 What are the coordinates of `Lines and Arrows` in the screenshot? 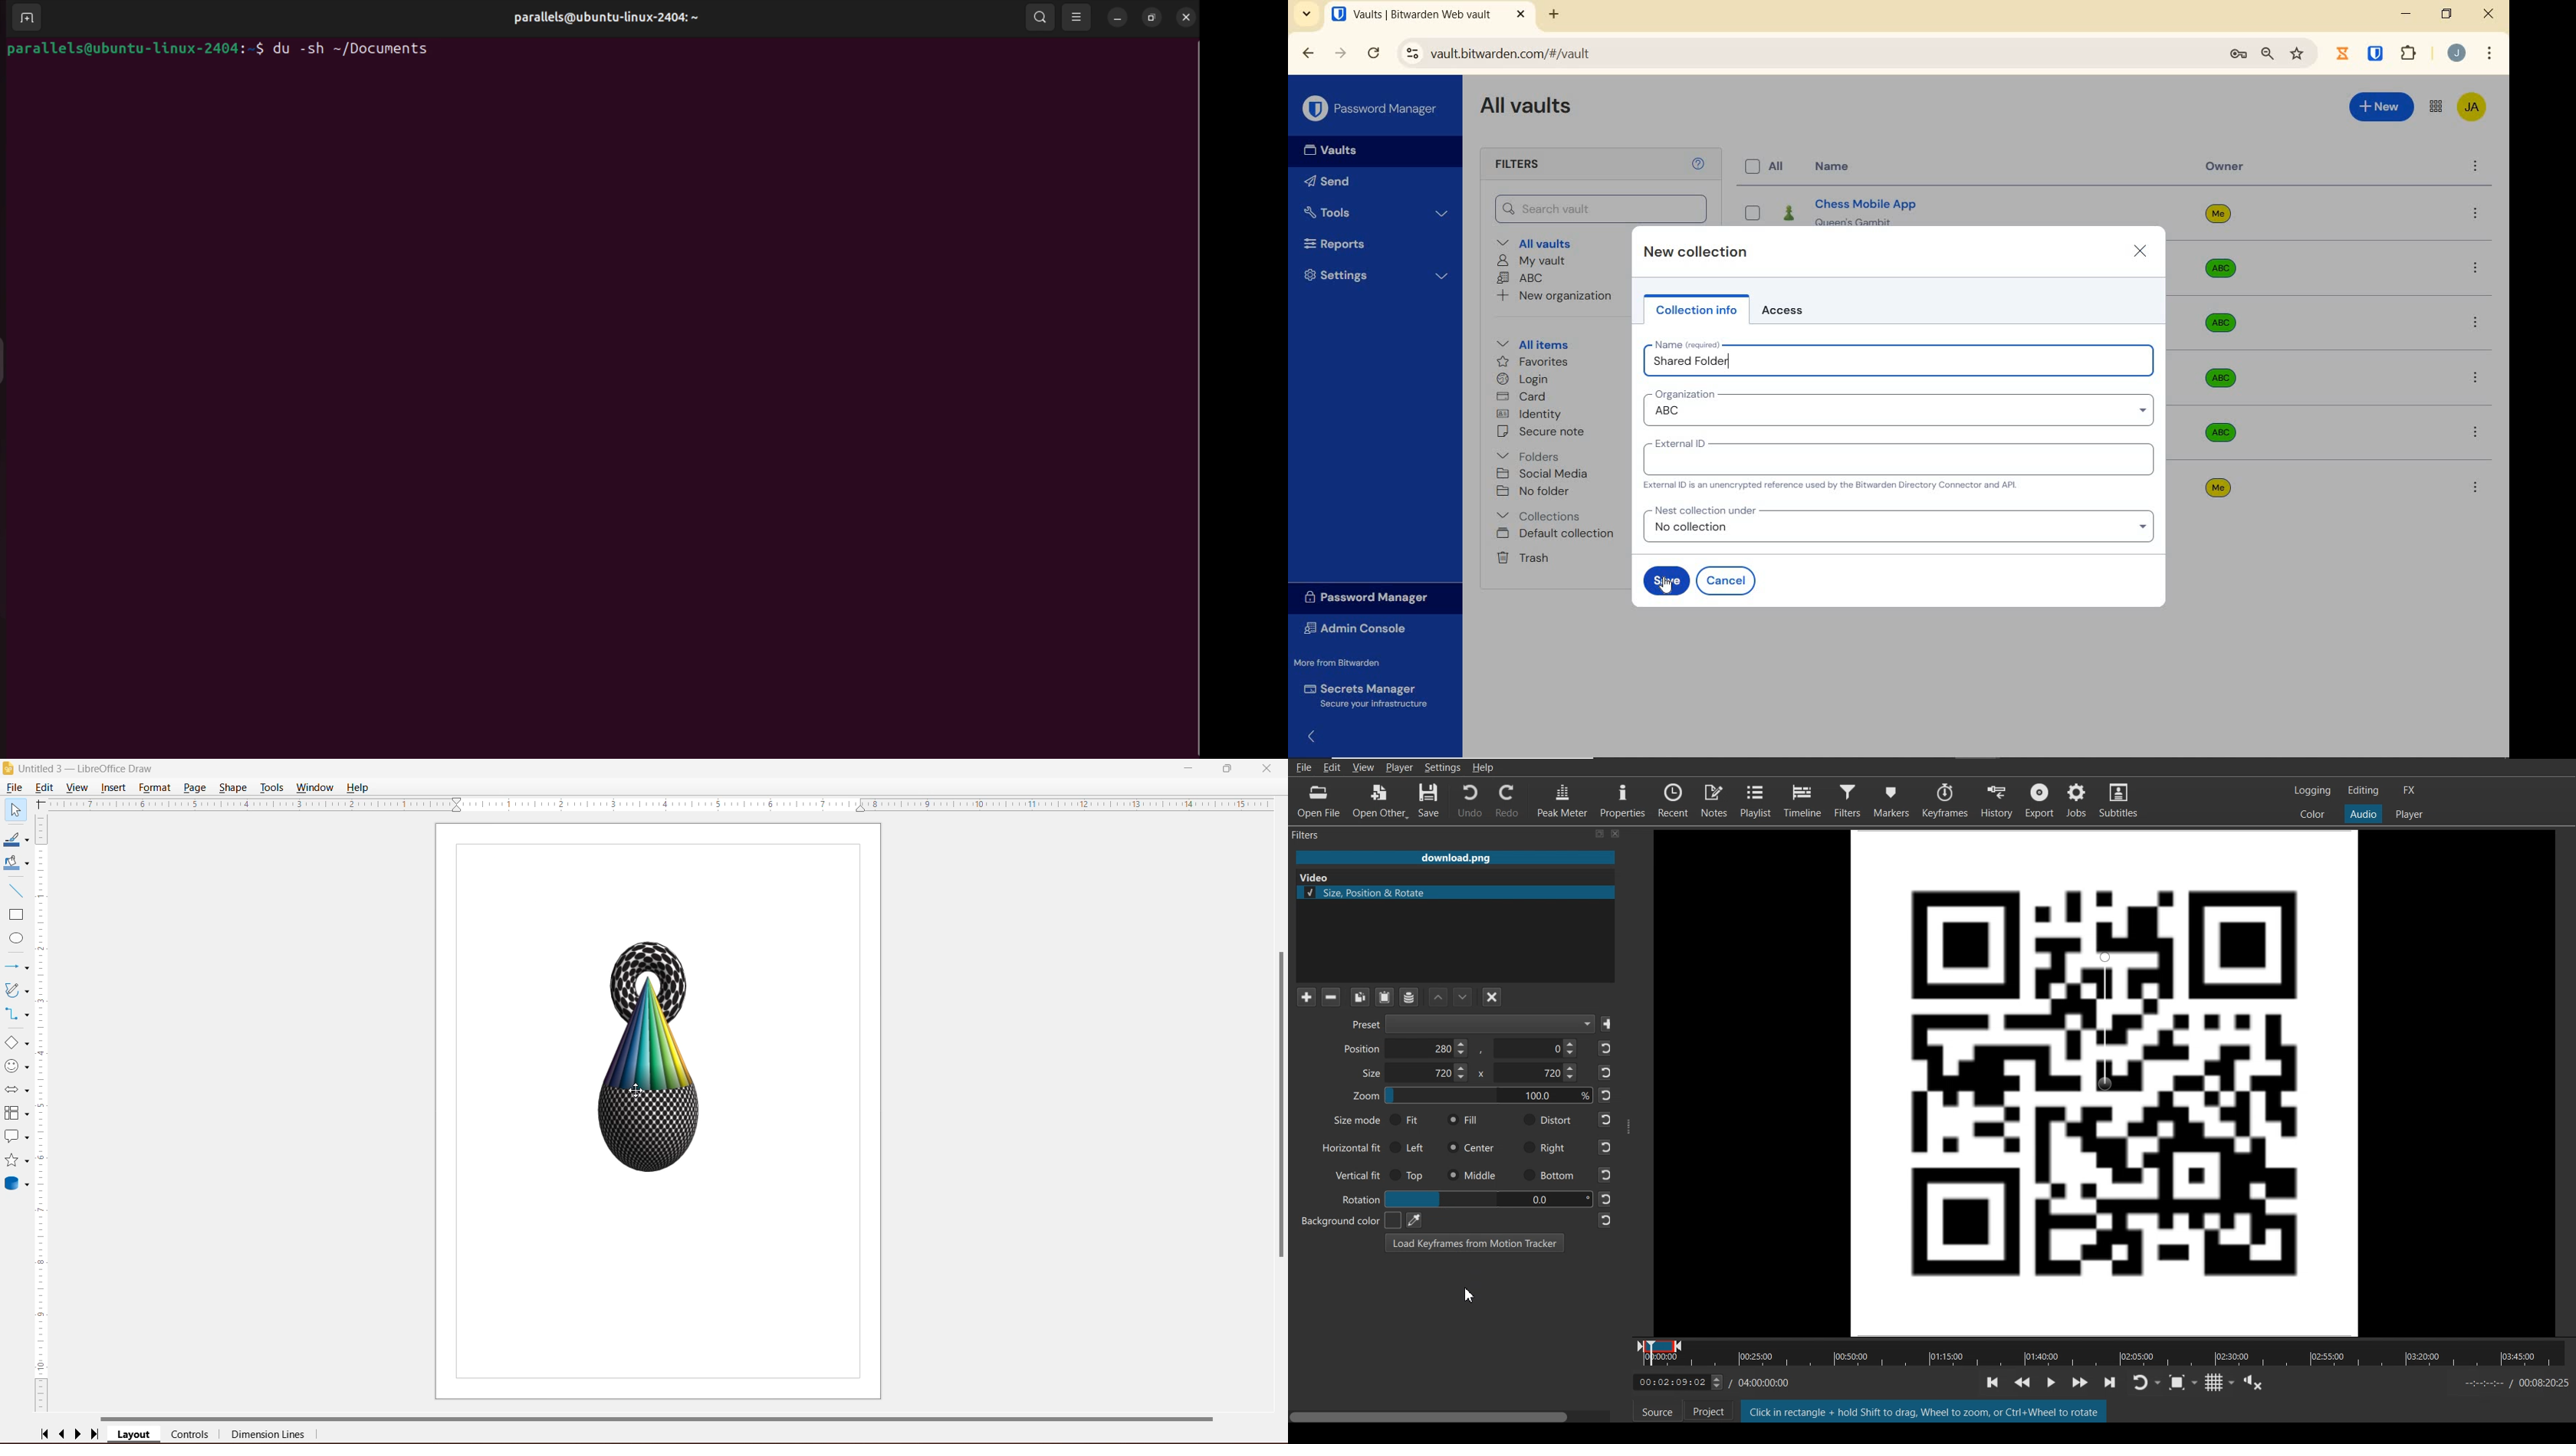 It's located at (17, 967).